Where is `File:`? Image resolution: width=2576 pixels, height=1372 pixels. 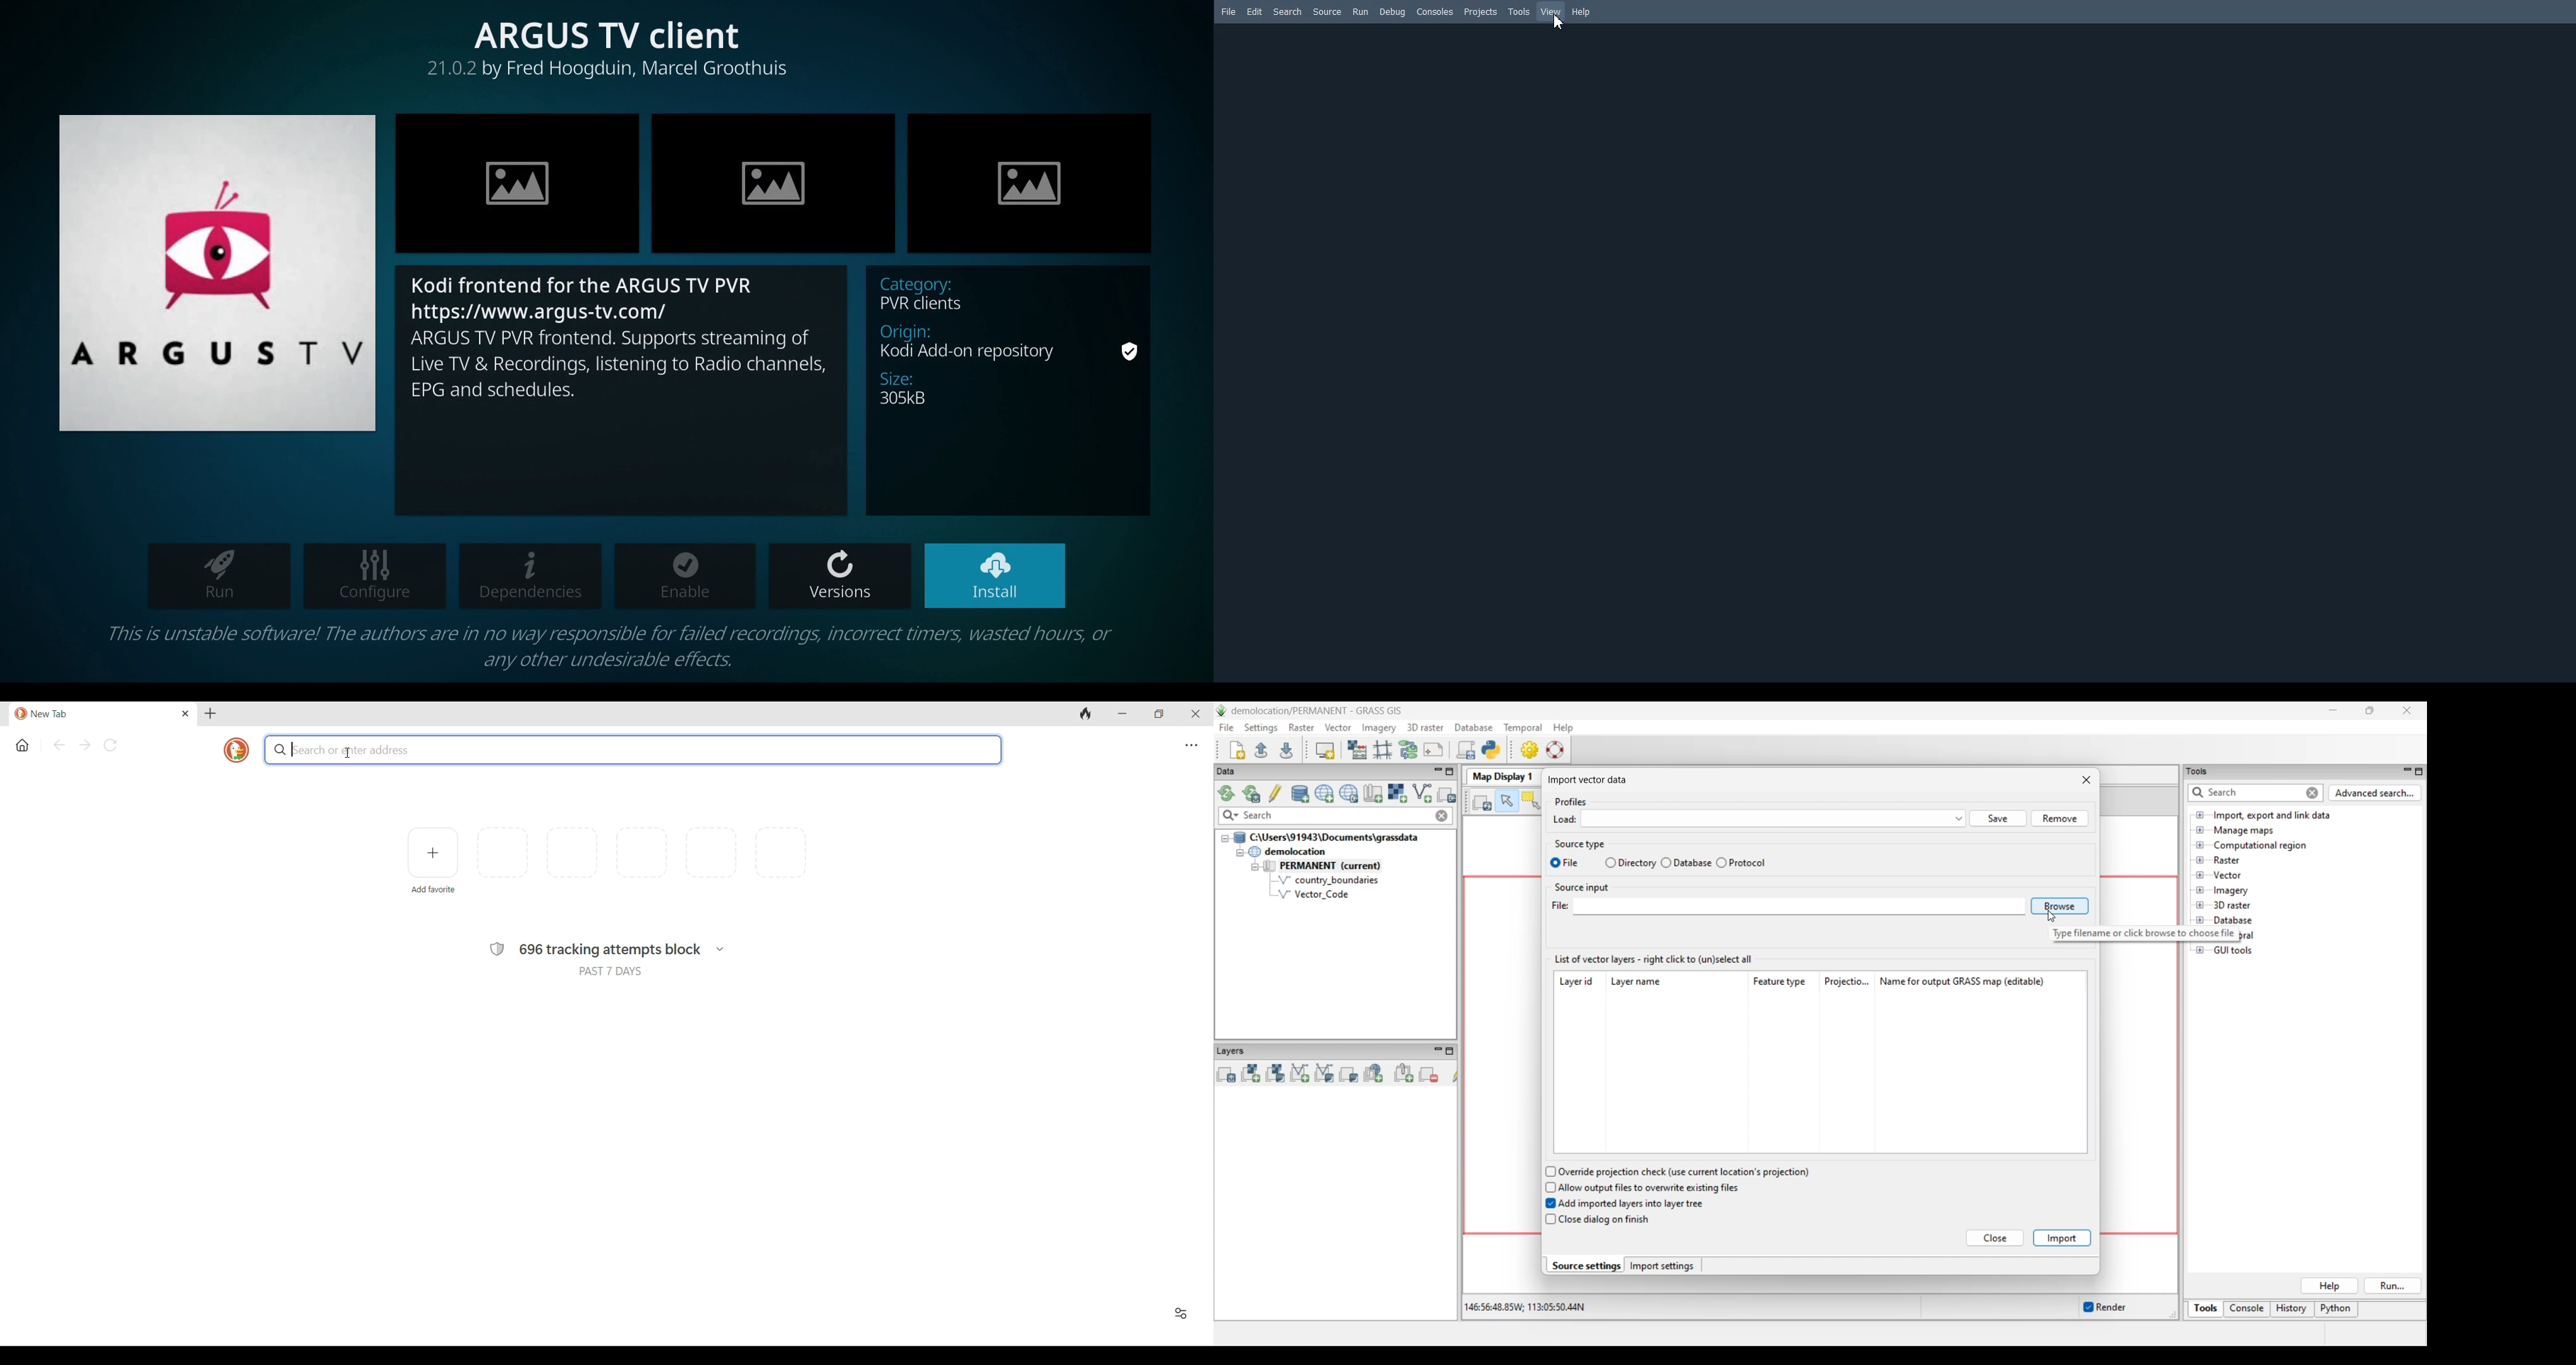
File: is located at coordinates (1559, 907).